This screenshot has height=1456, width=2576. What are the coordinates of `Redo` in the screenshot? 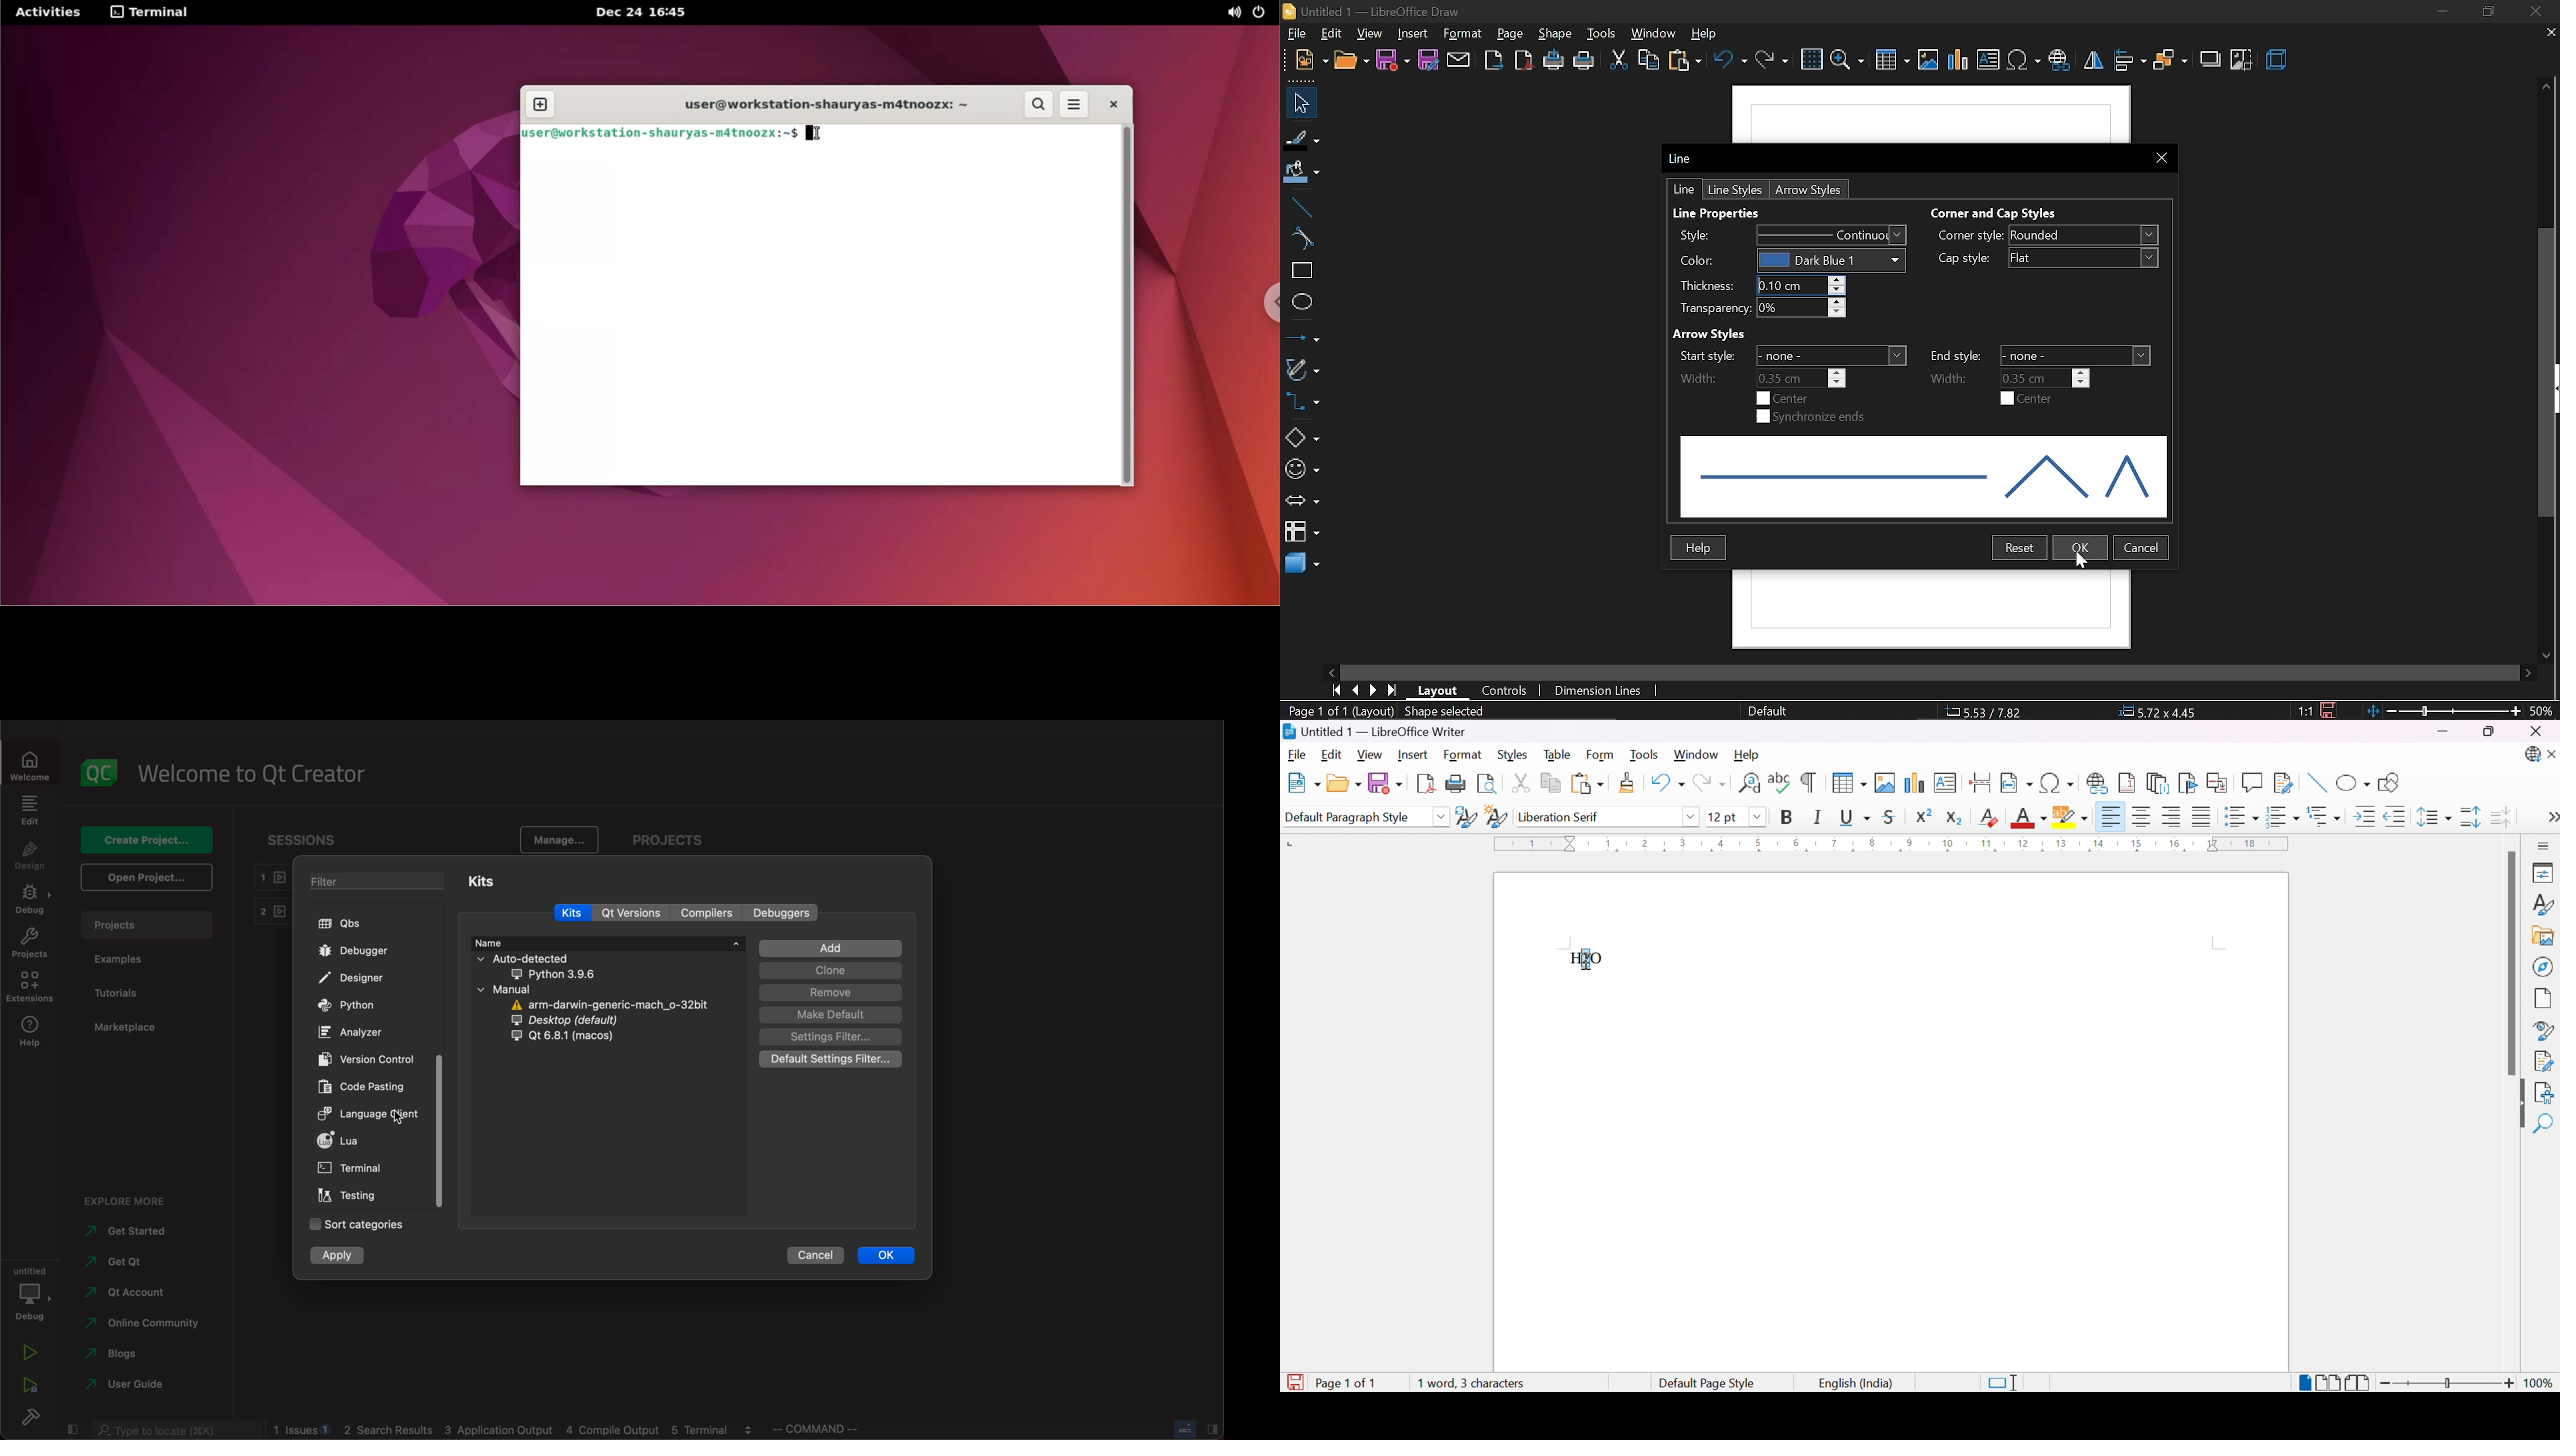 It's located at (1708, 786).